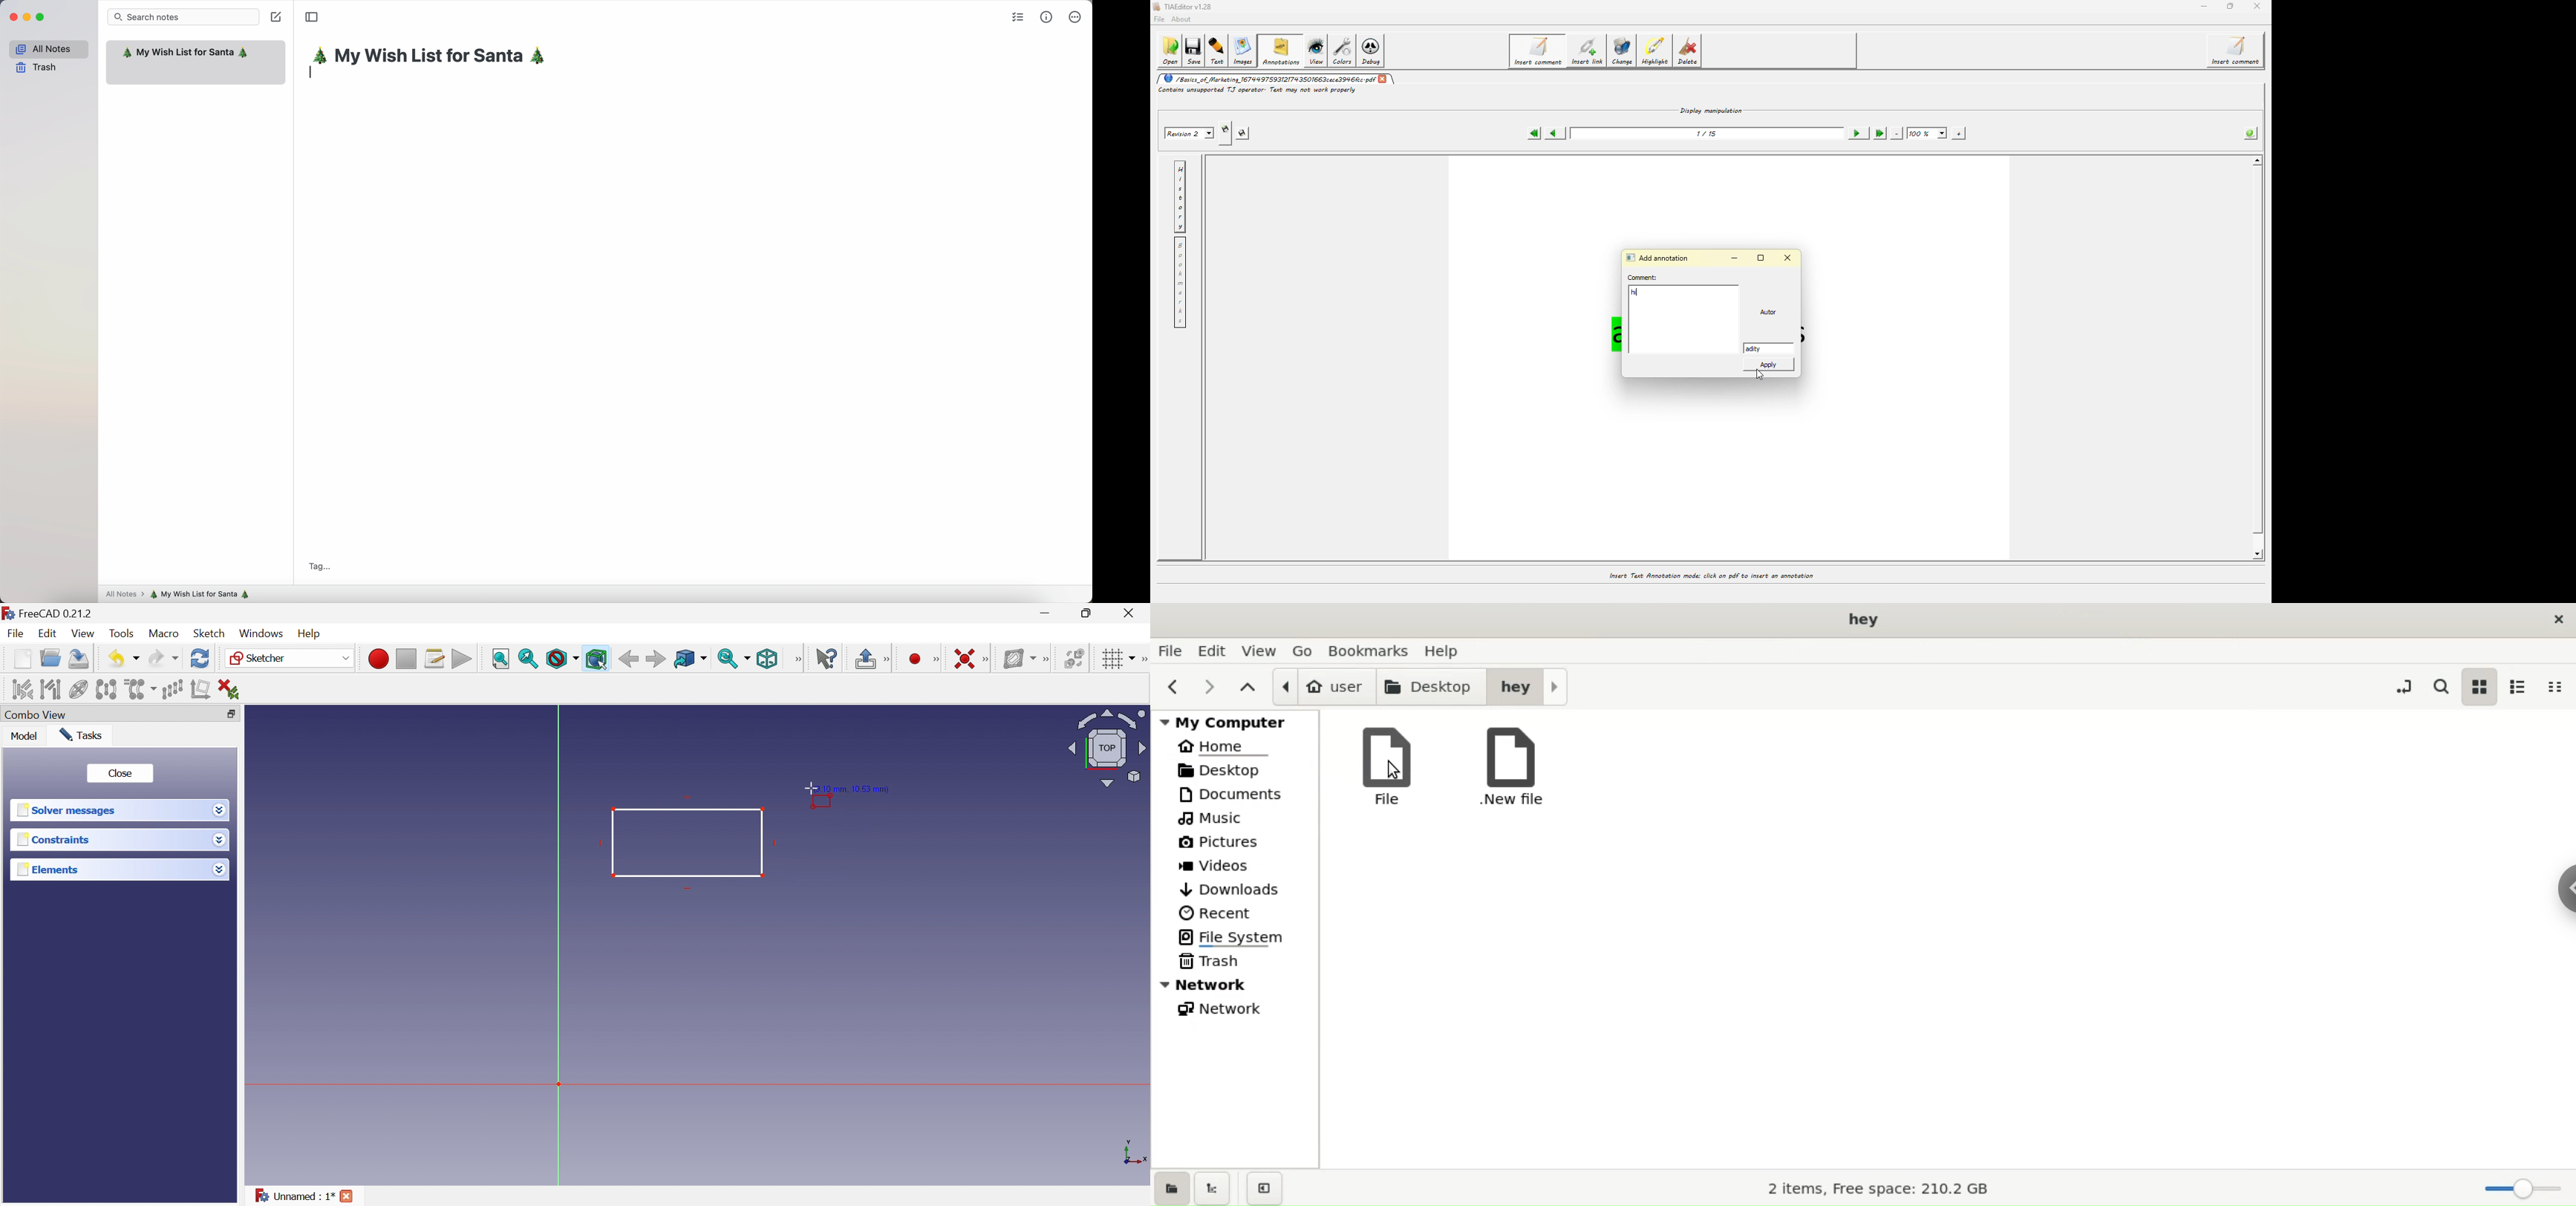 This screenshot has width=2576, height=1232. Describe the element at coordinates (1897, 133) in the screenshot. I see `zoom out` at that location.